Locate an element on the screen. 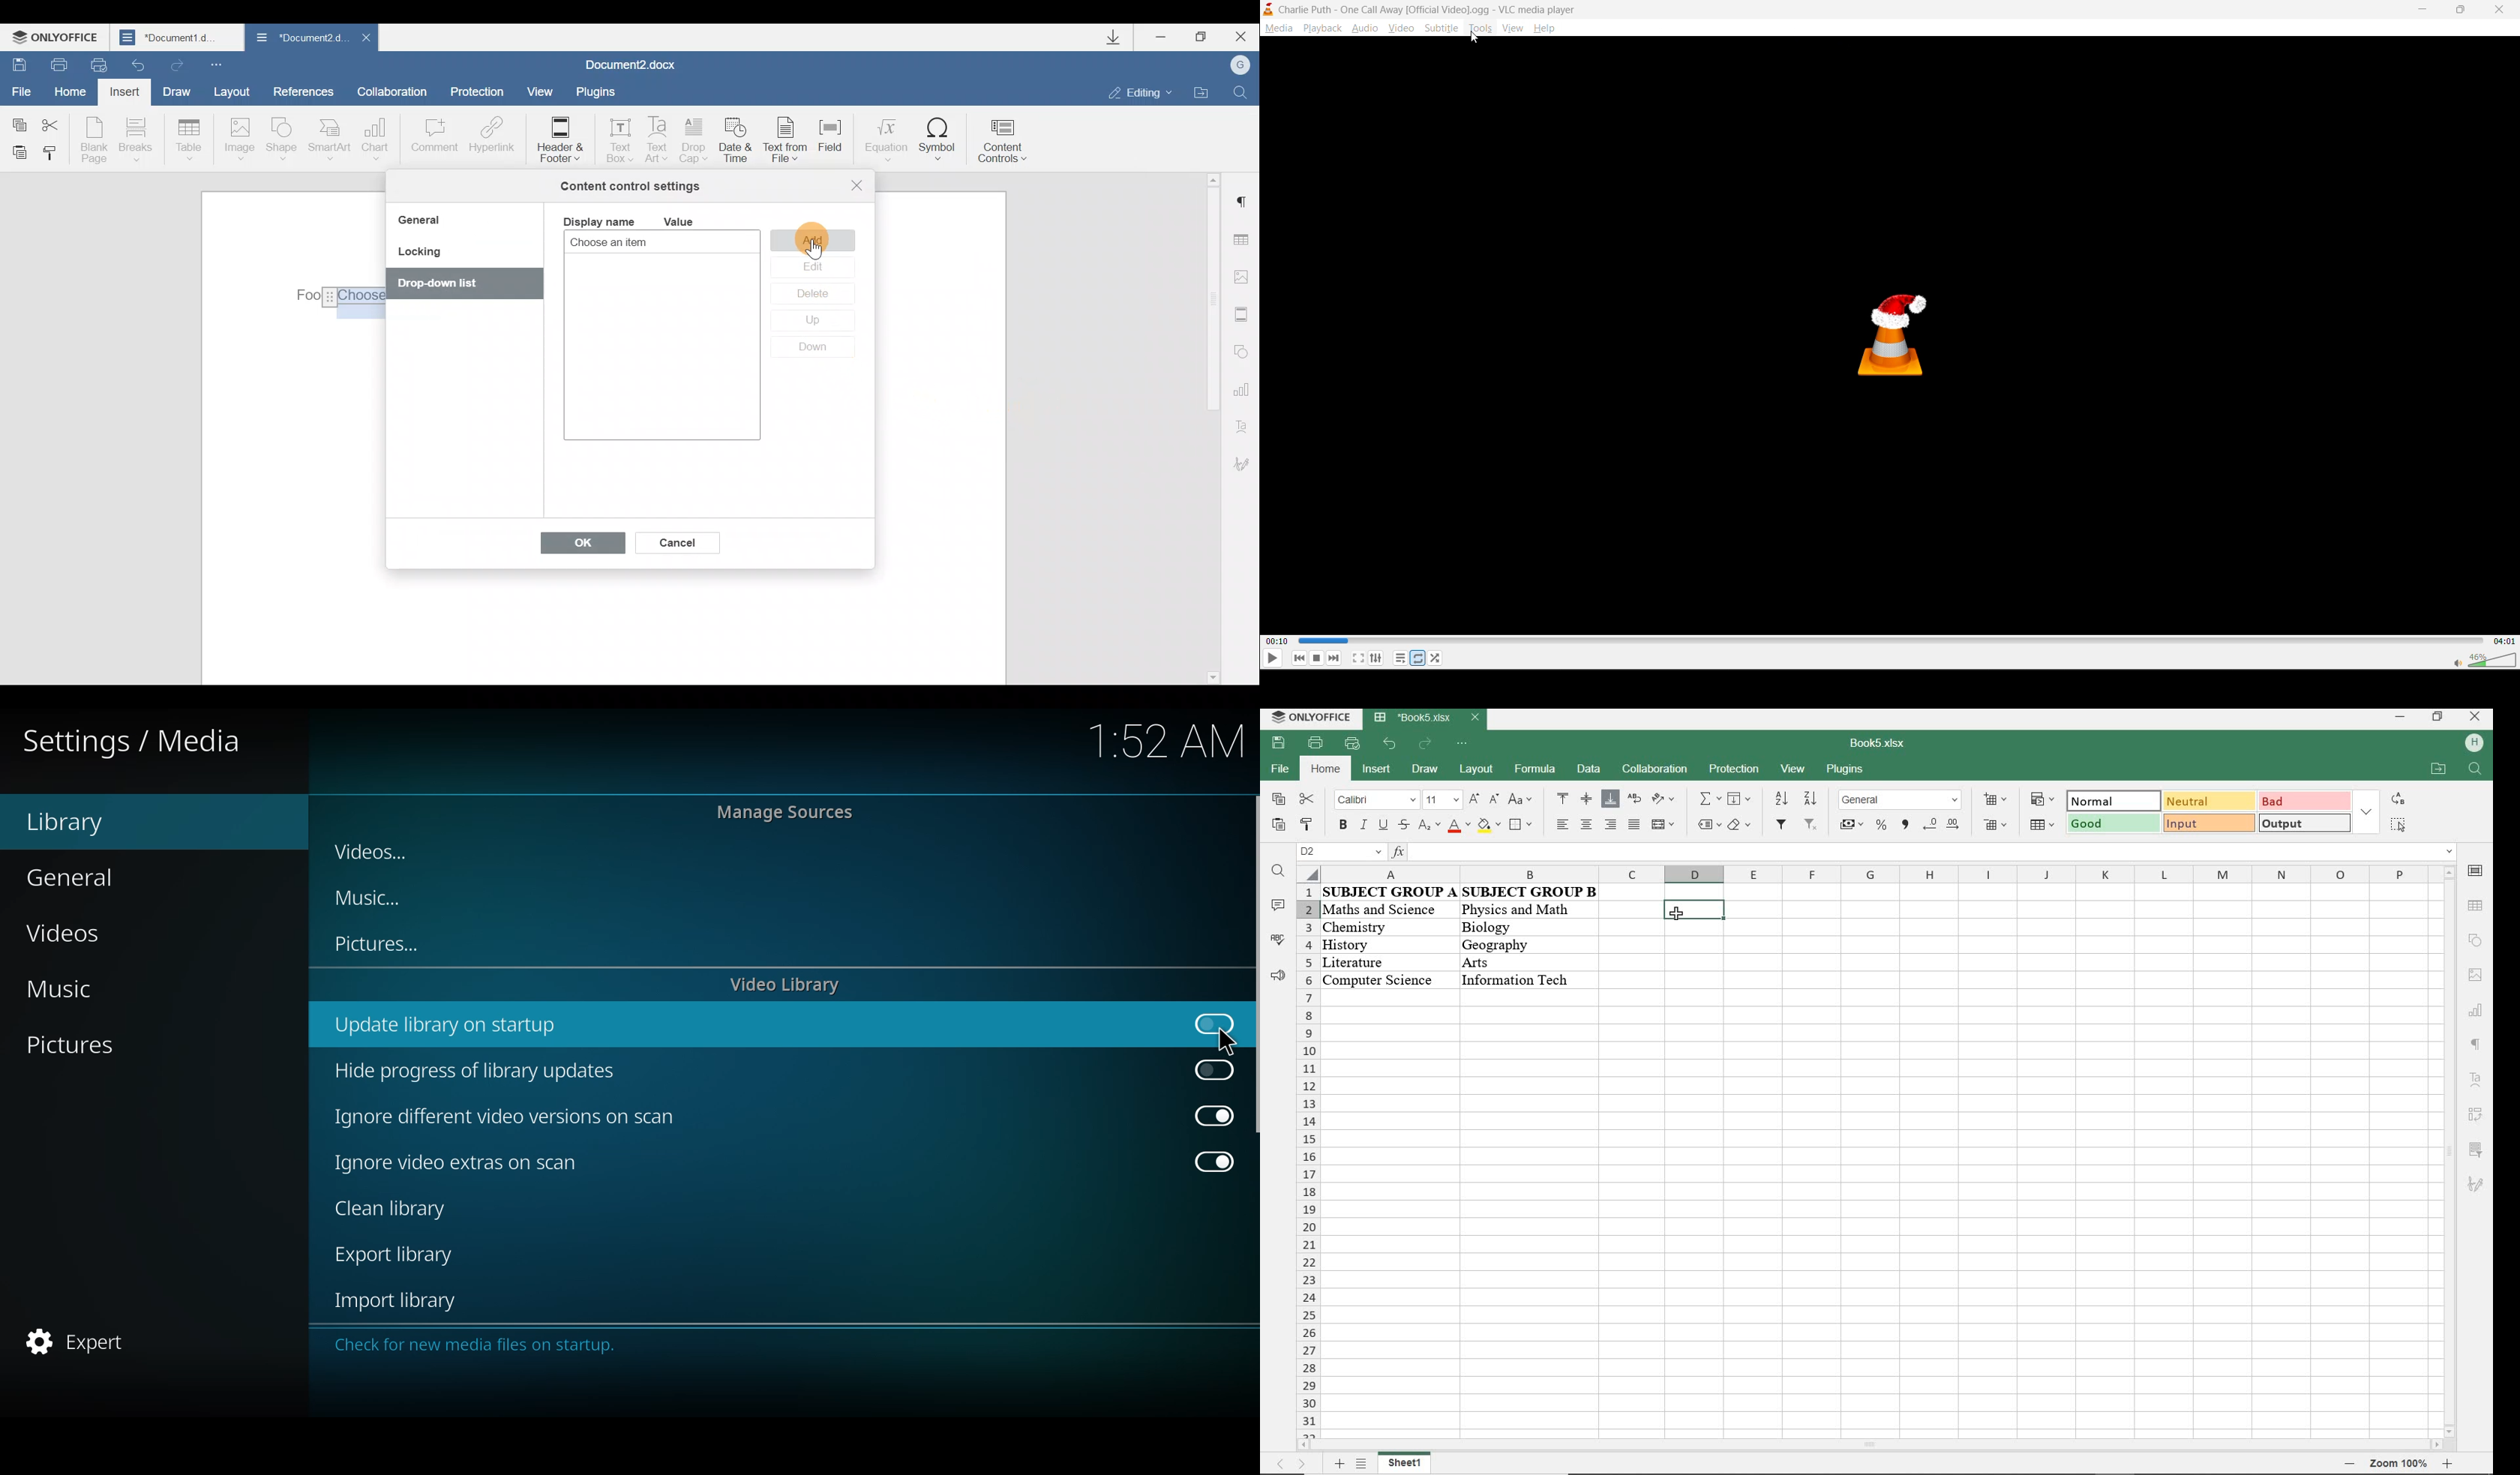  Table settings is located at coordinates (1245, 241).